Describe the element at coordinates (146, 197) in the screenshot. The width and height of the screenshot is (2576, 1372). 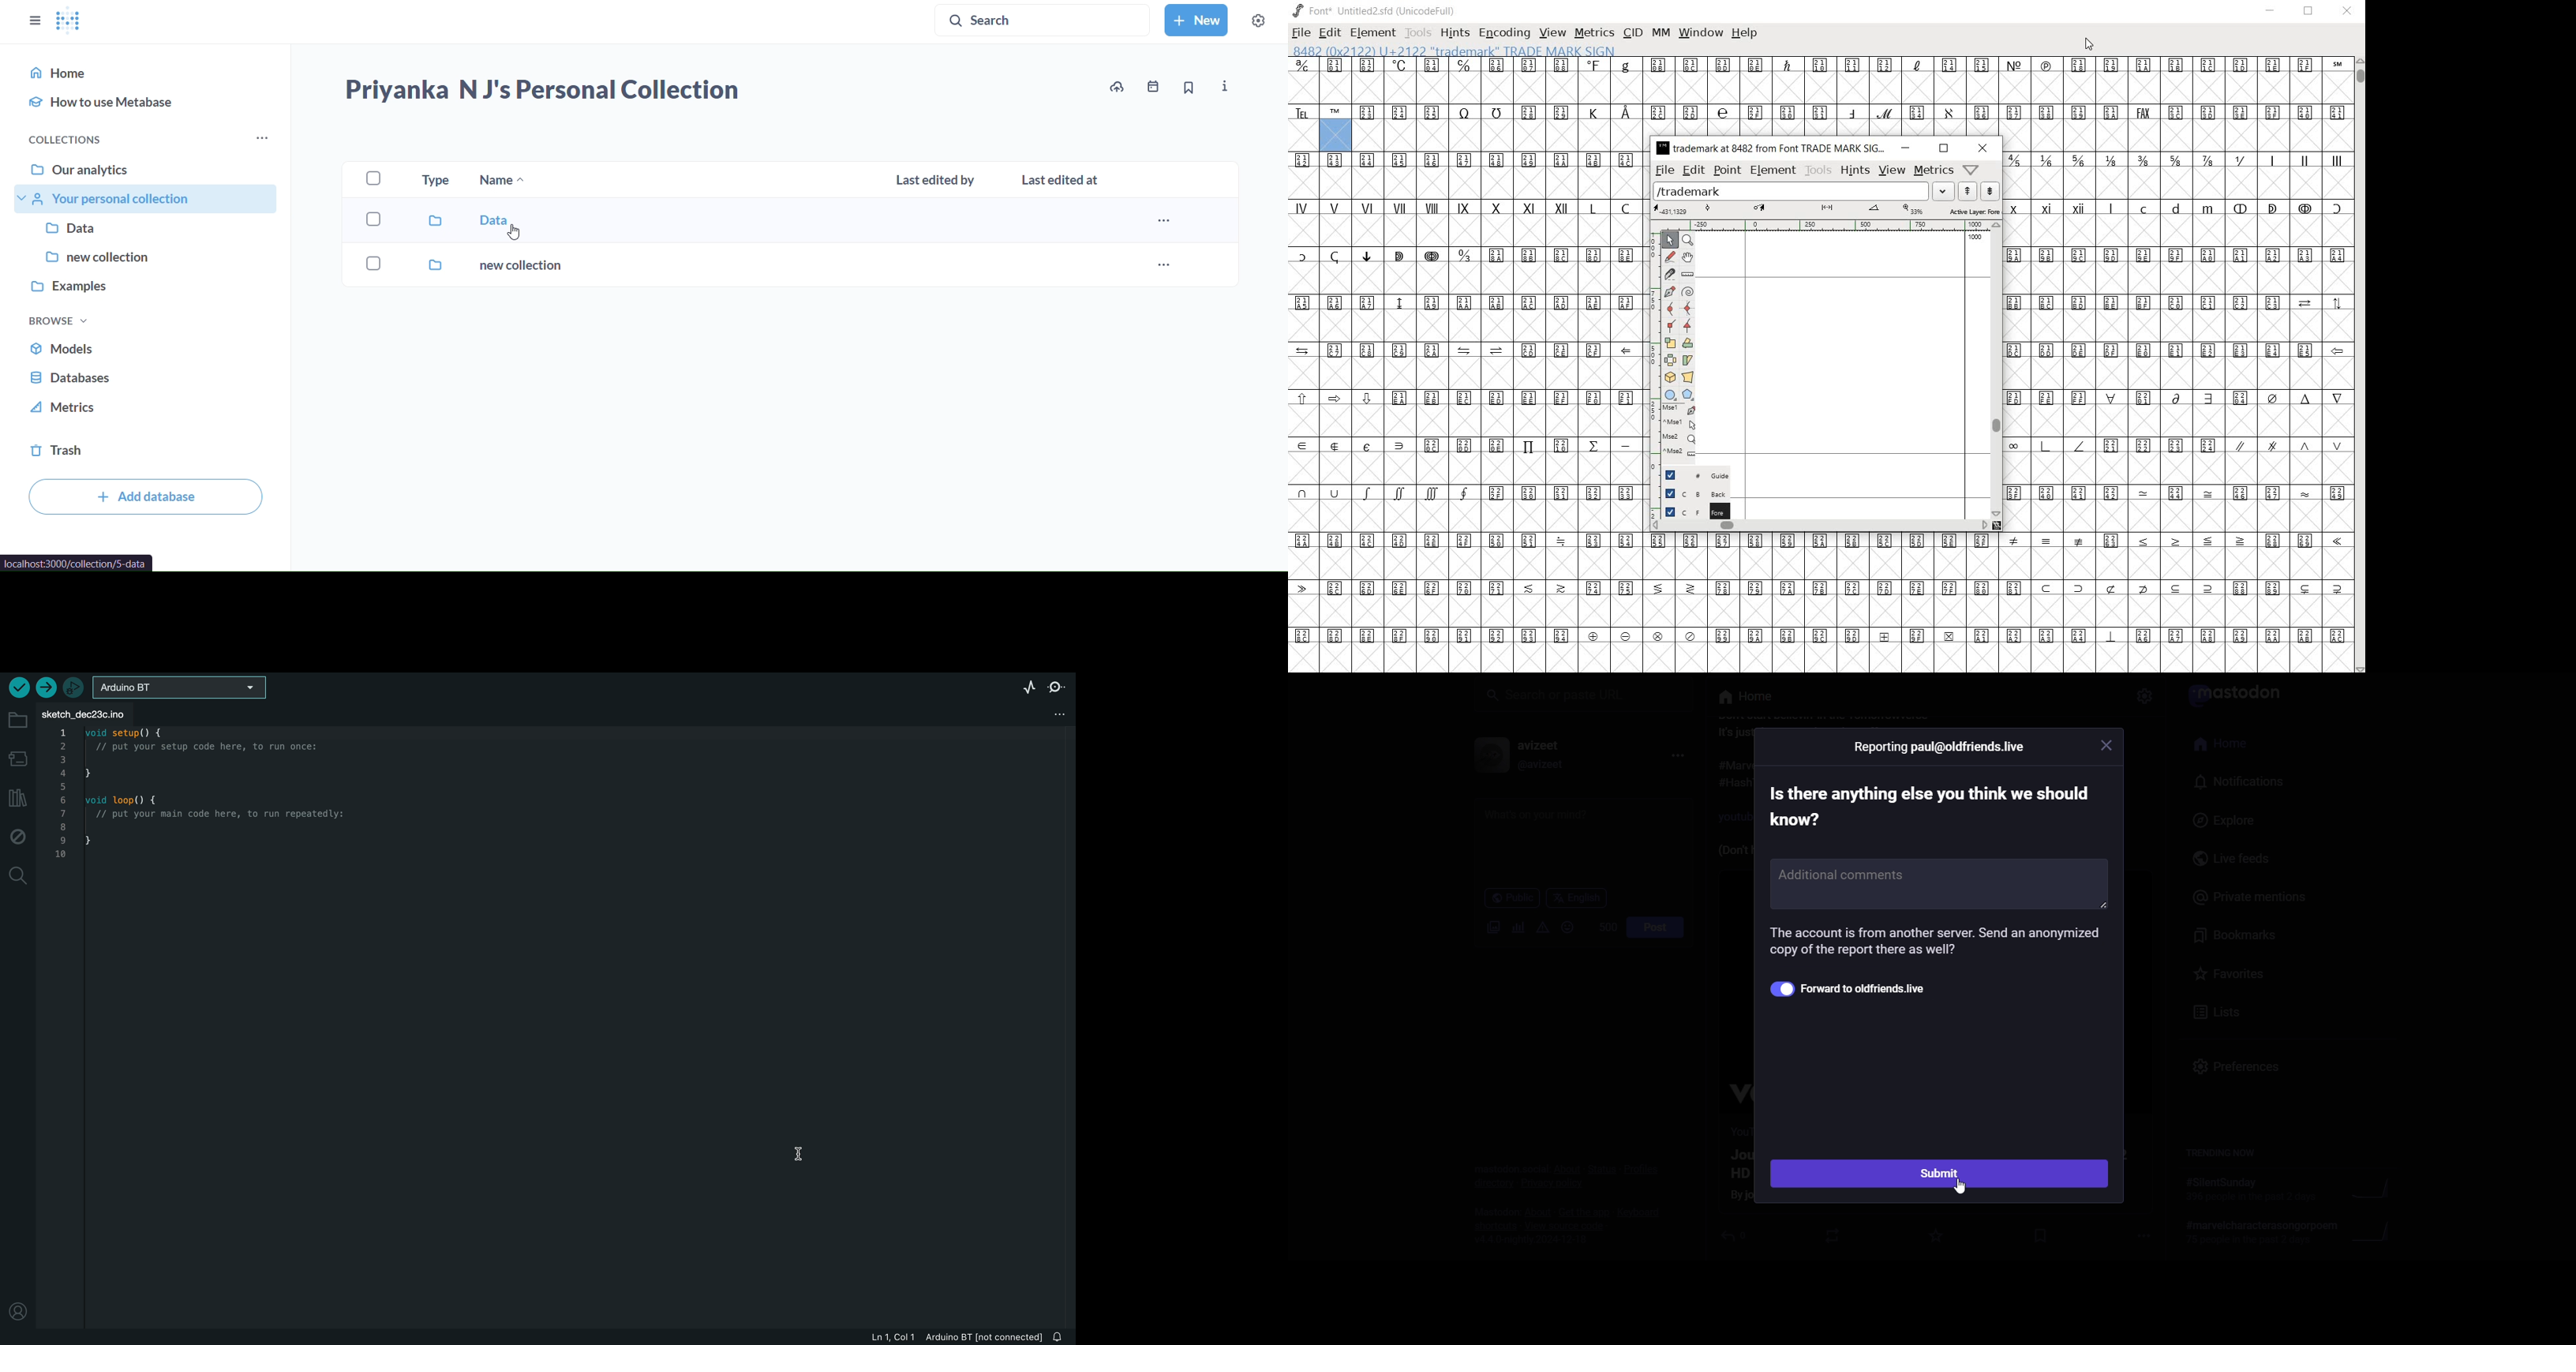
I see `your persona collection` at that location.